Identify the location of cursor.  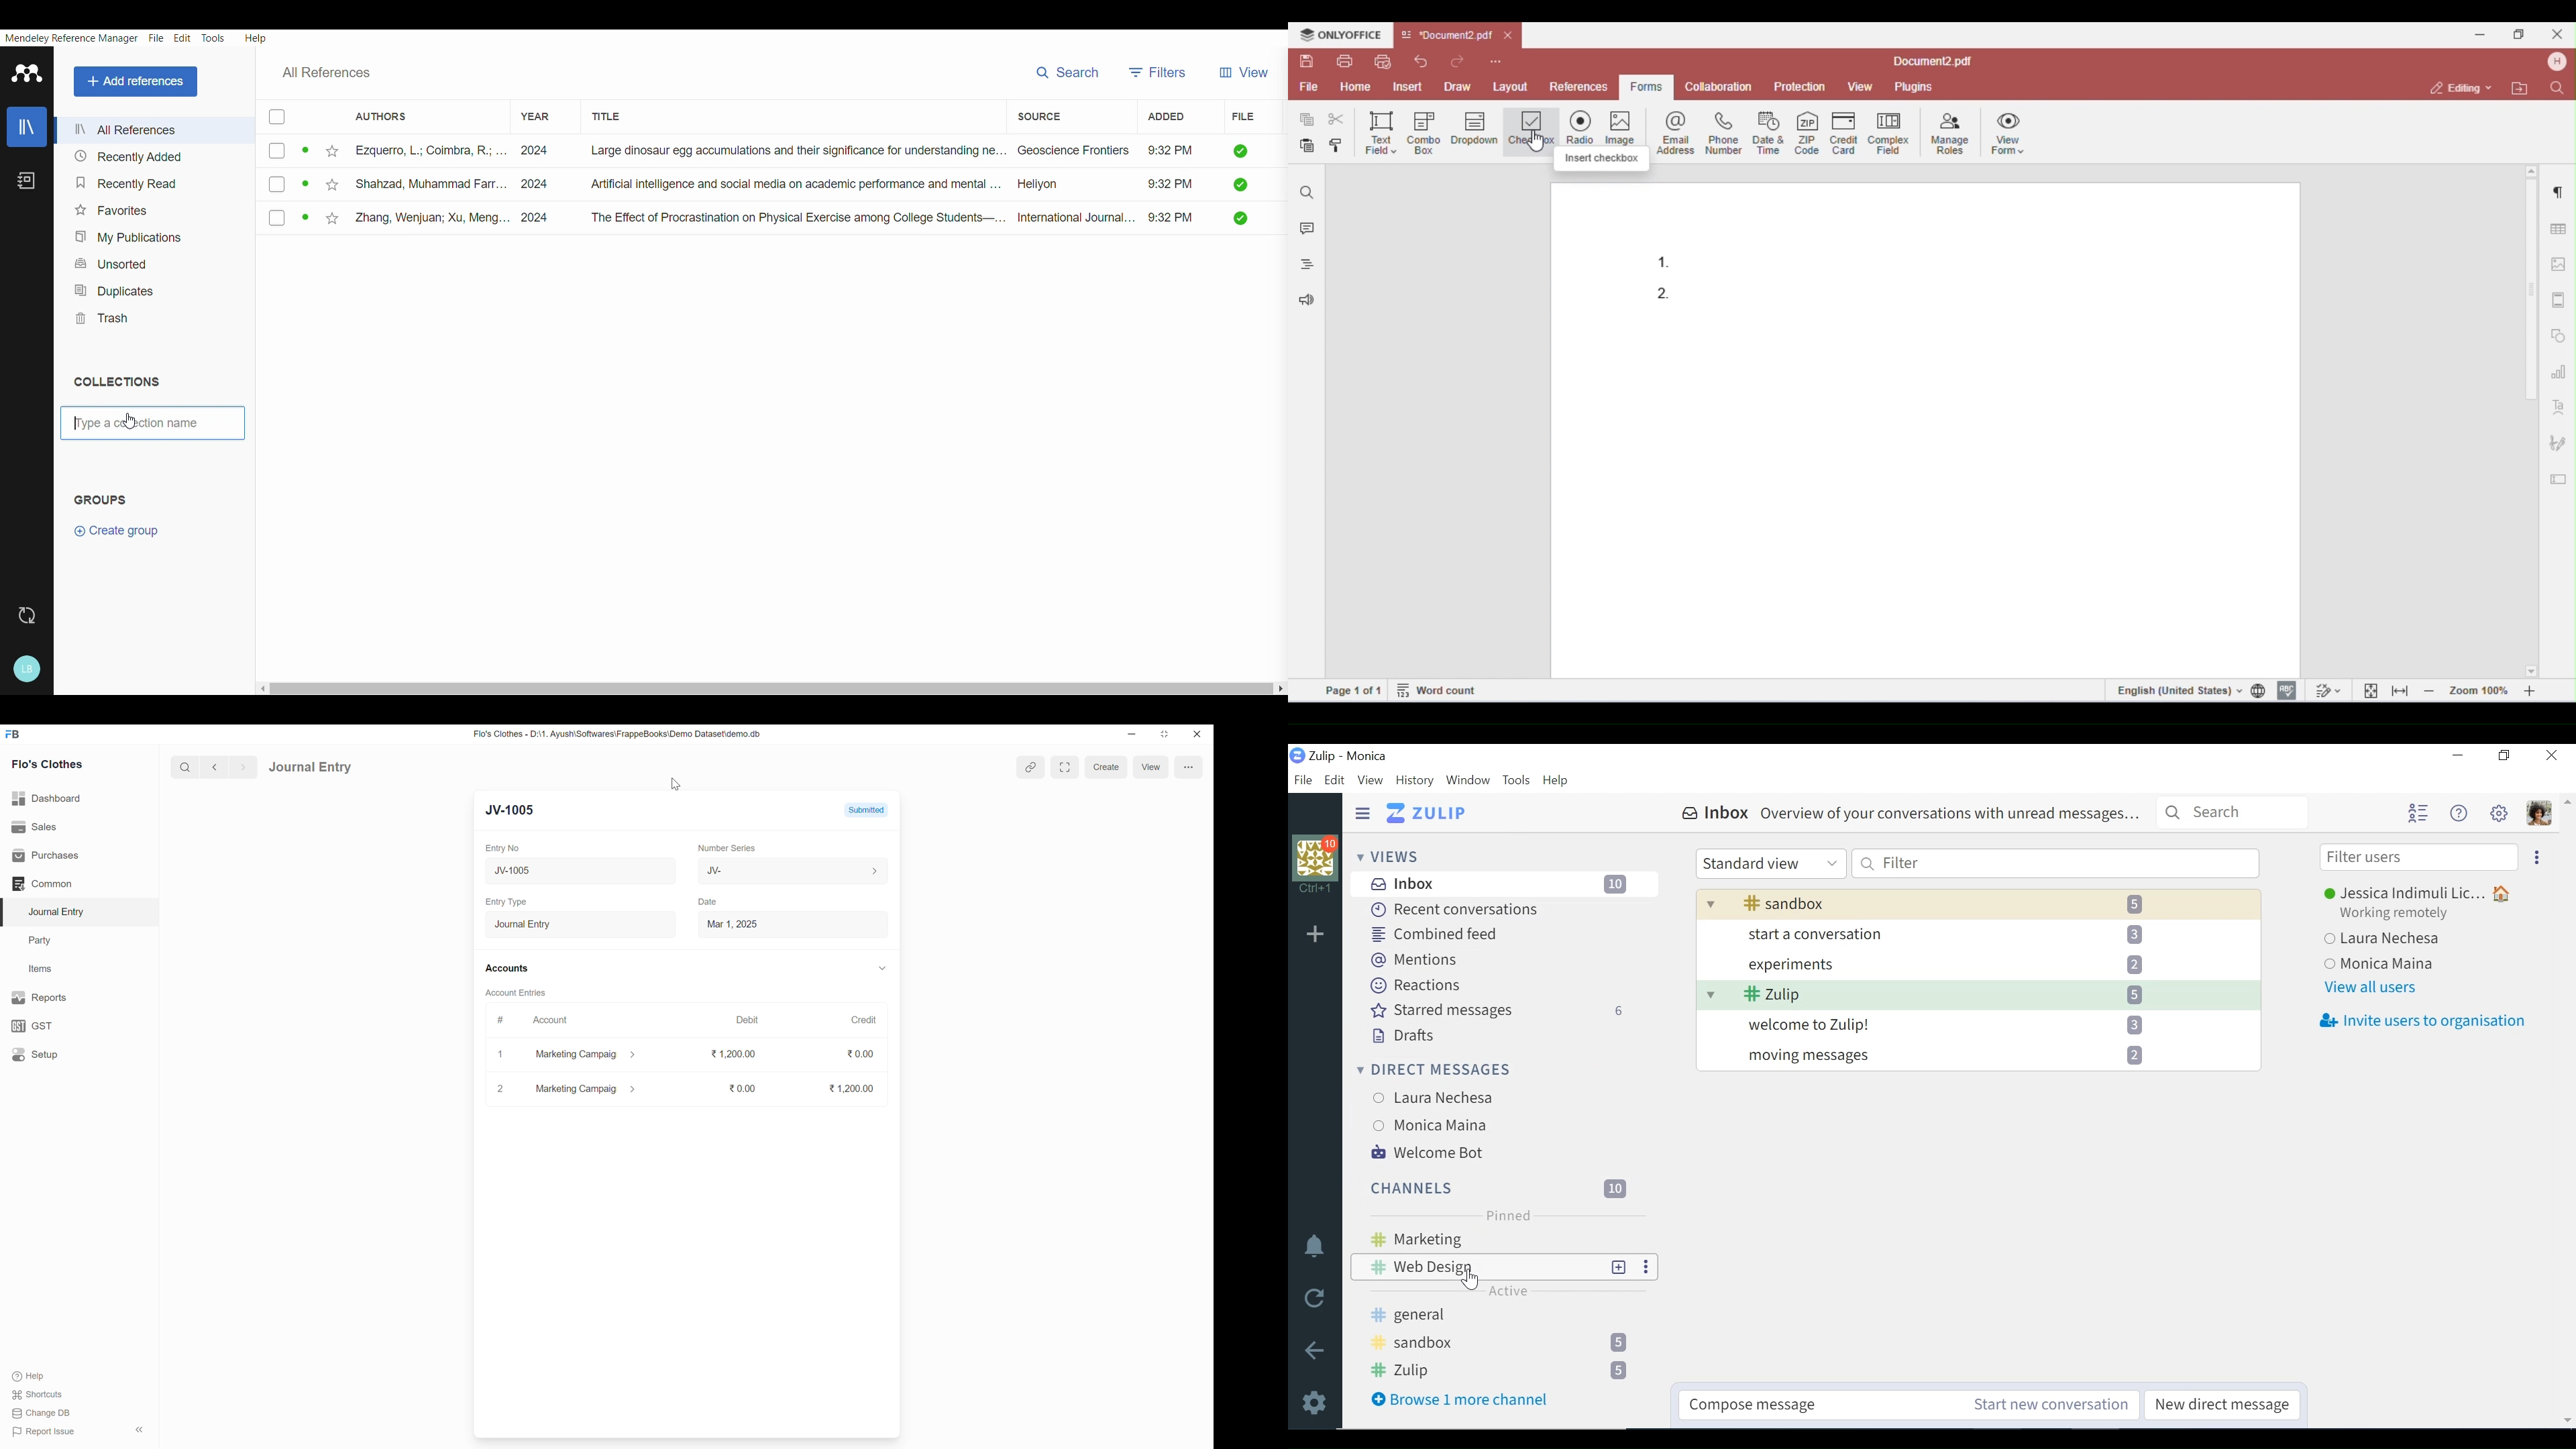
(676, 784).